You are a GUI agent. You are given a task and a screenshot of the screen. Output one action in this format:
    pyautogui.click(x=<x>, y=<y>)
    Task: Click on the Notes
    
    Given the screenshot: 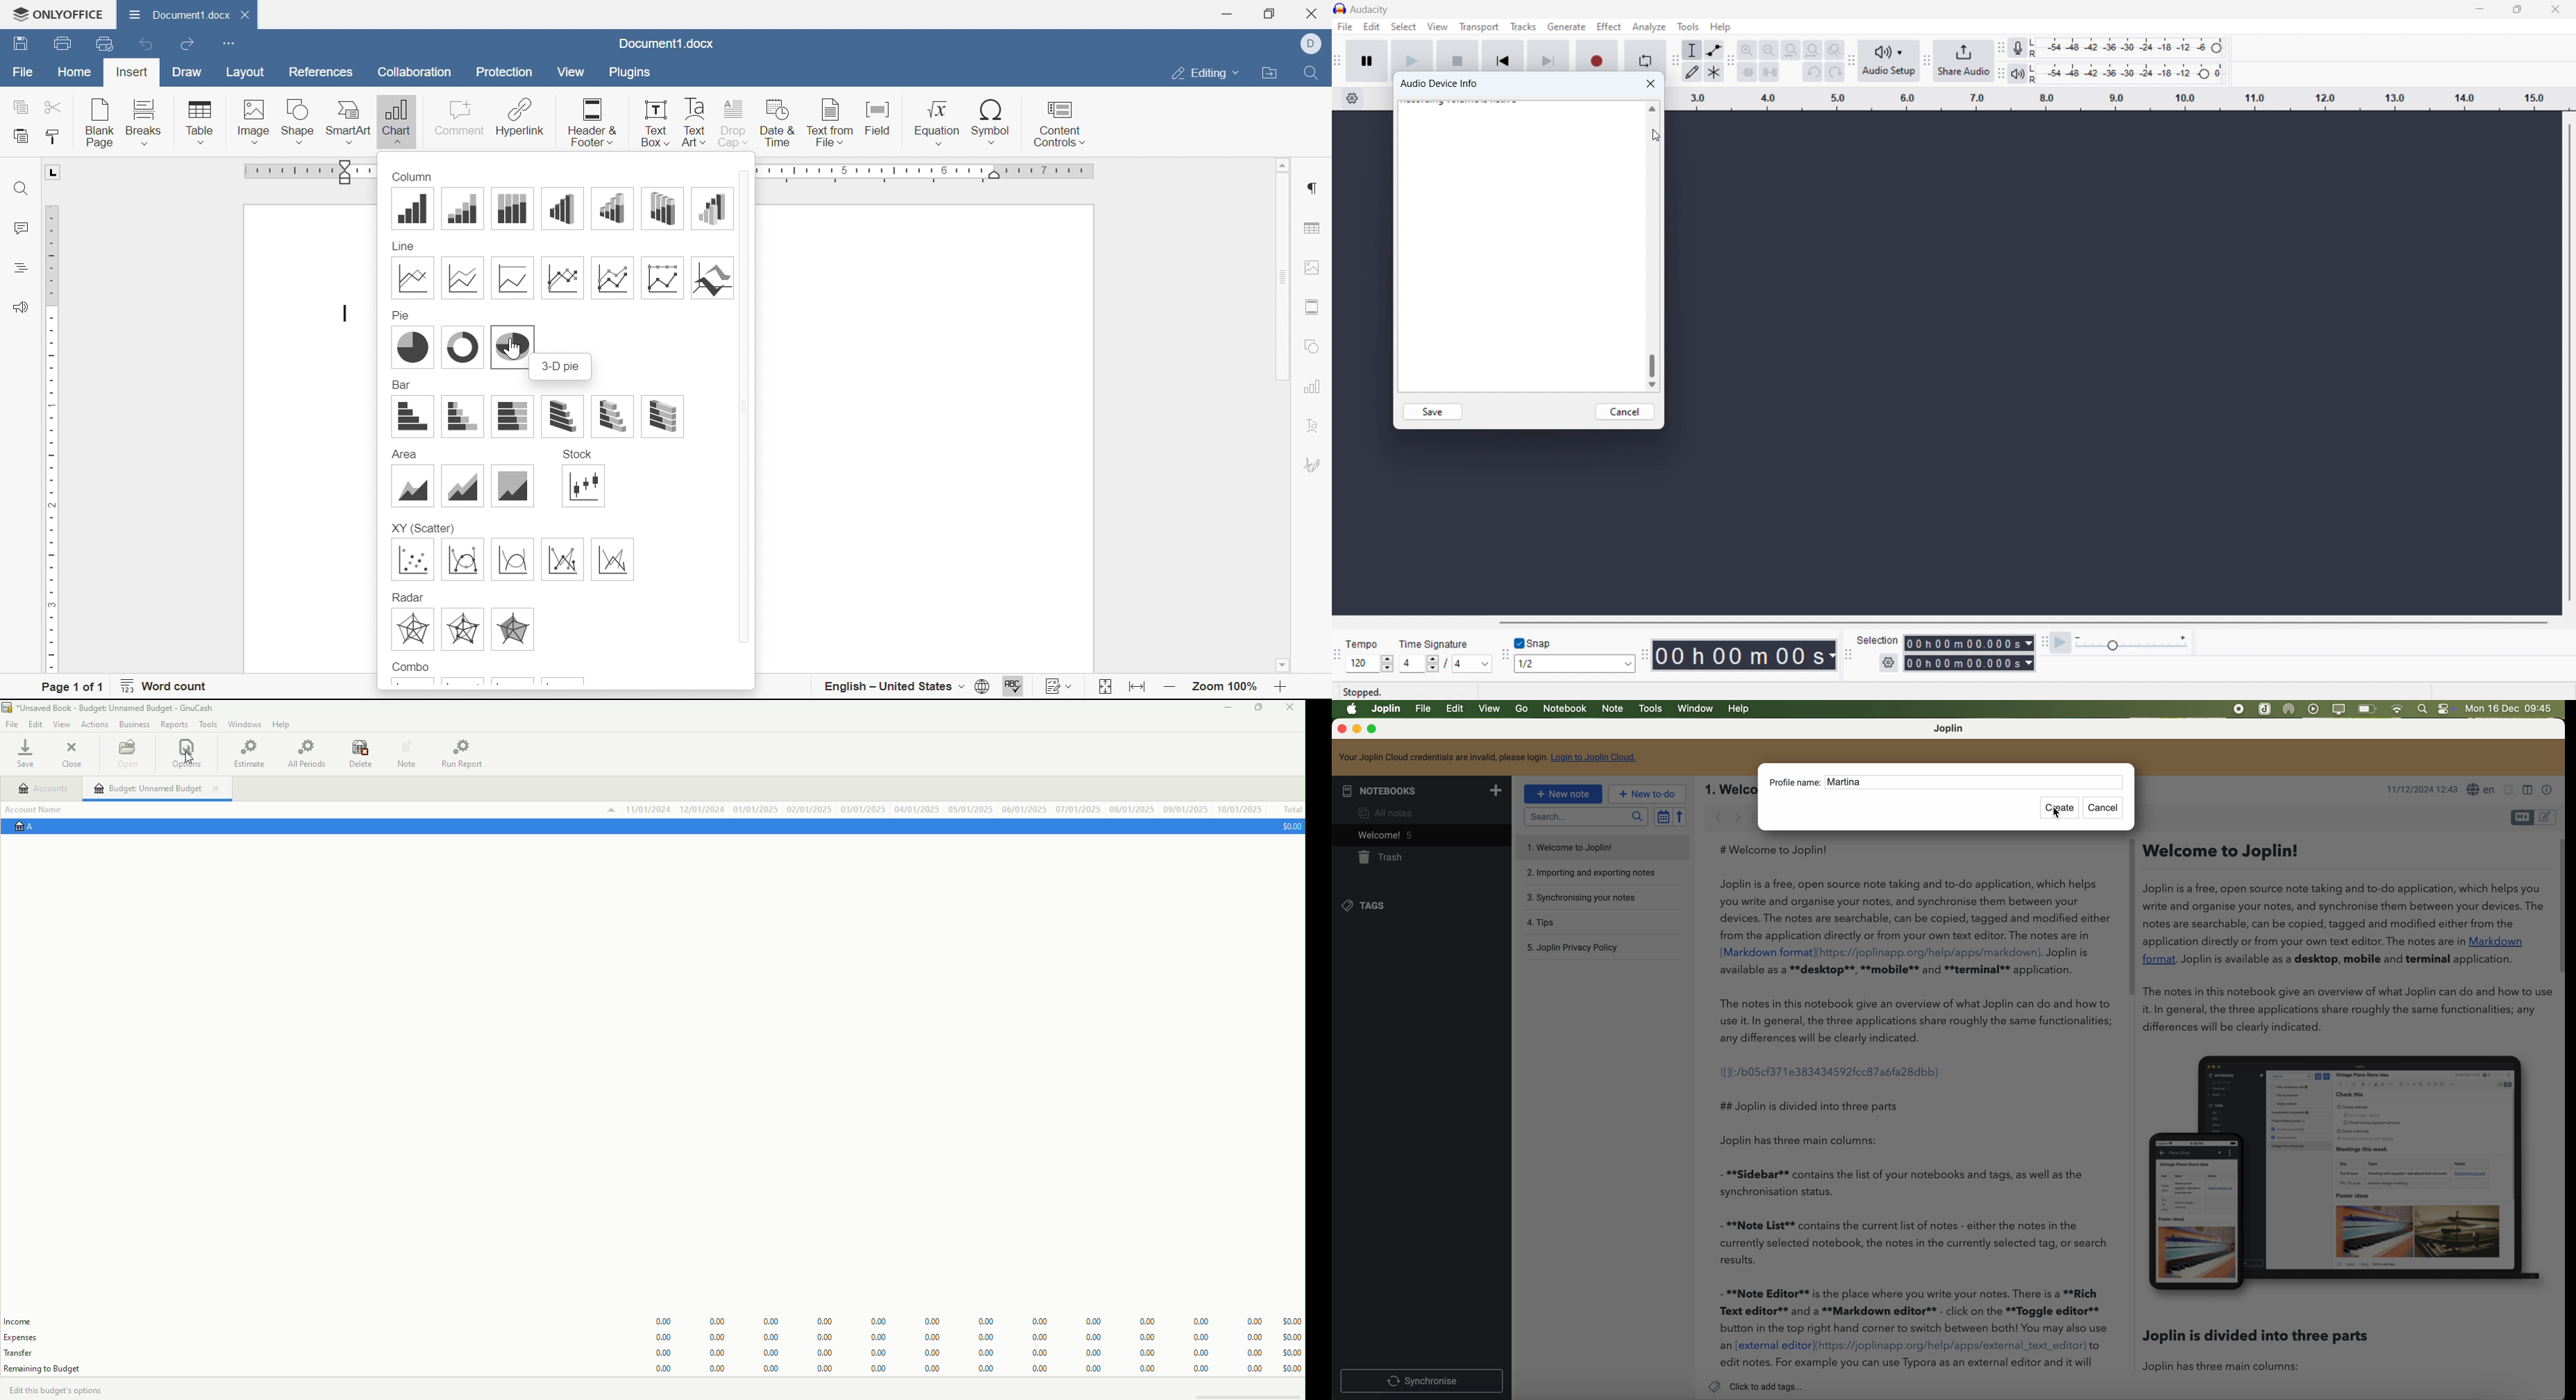 What is the action you would take?
    pyautogui.click(x=405, y=752)
    